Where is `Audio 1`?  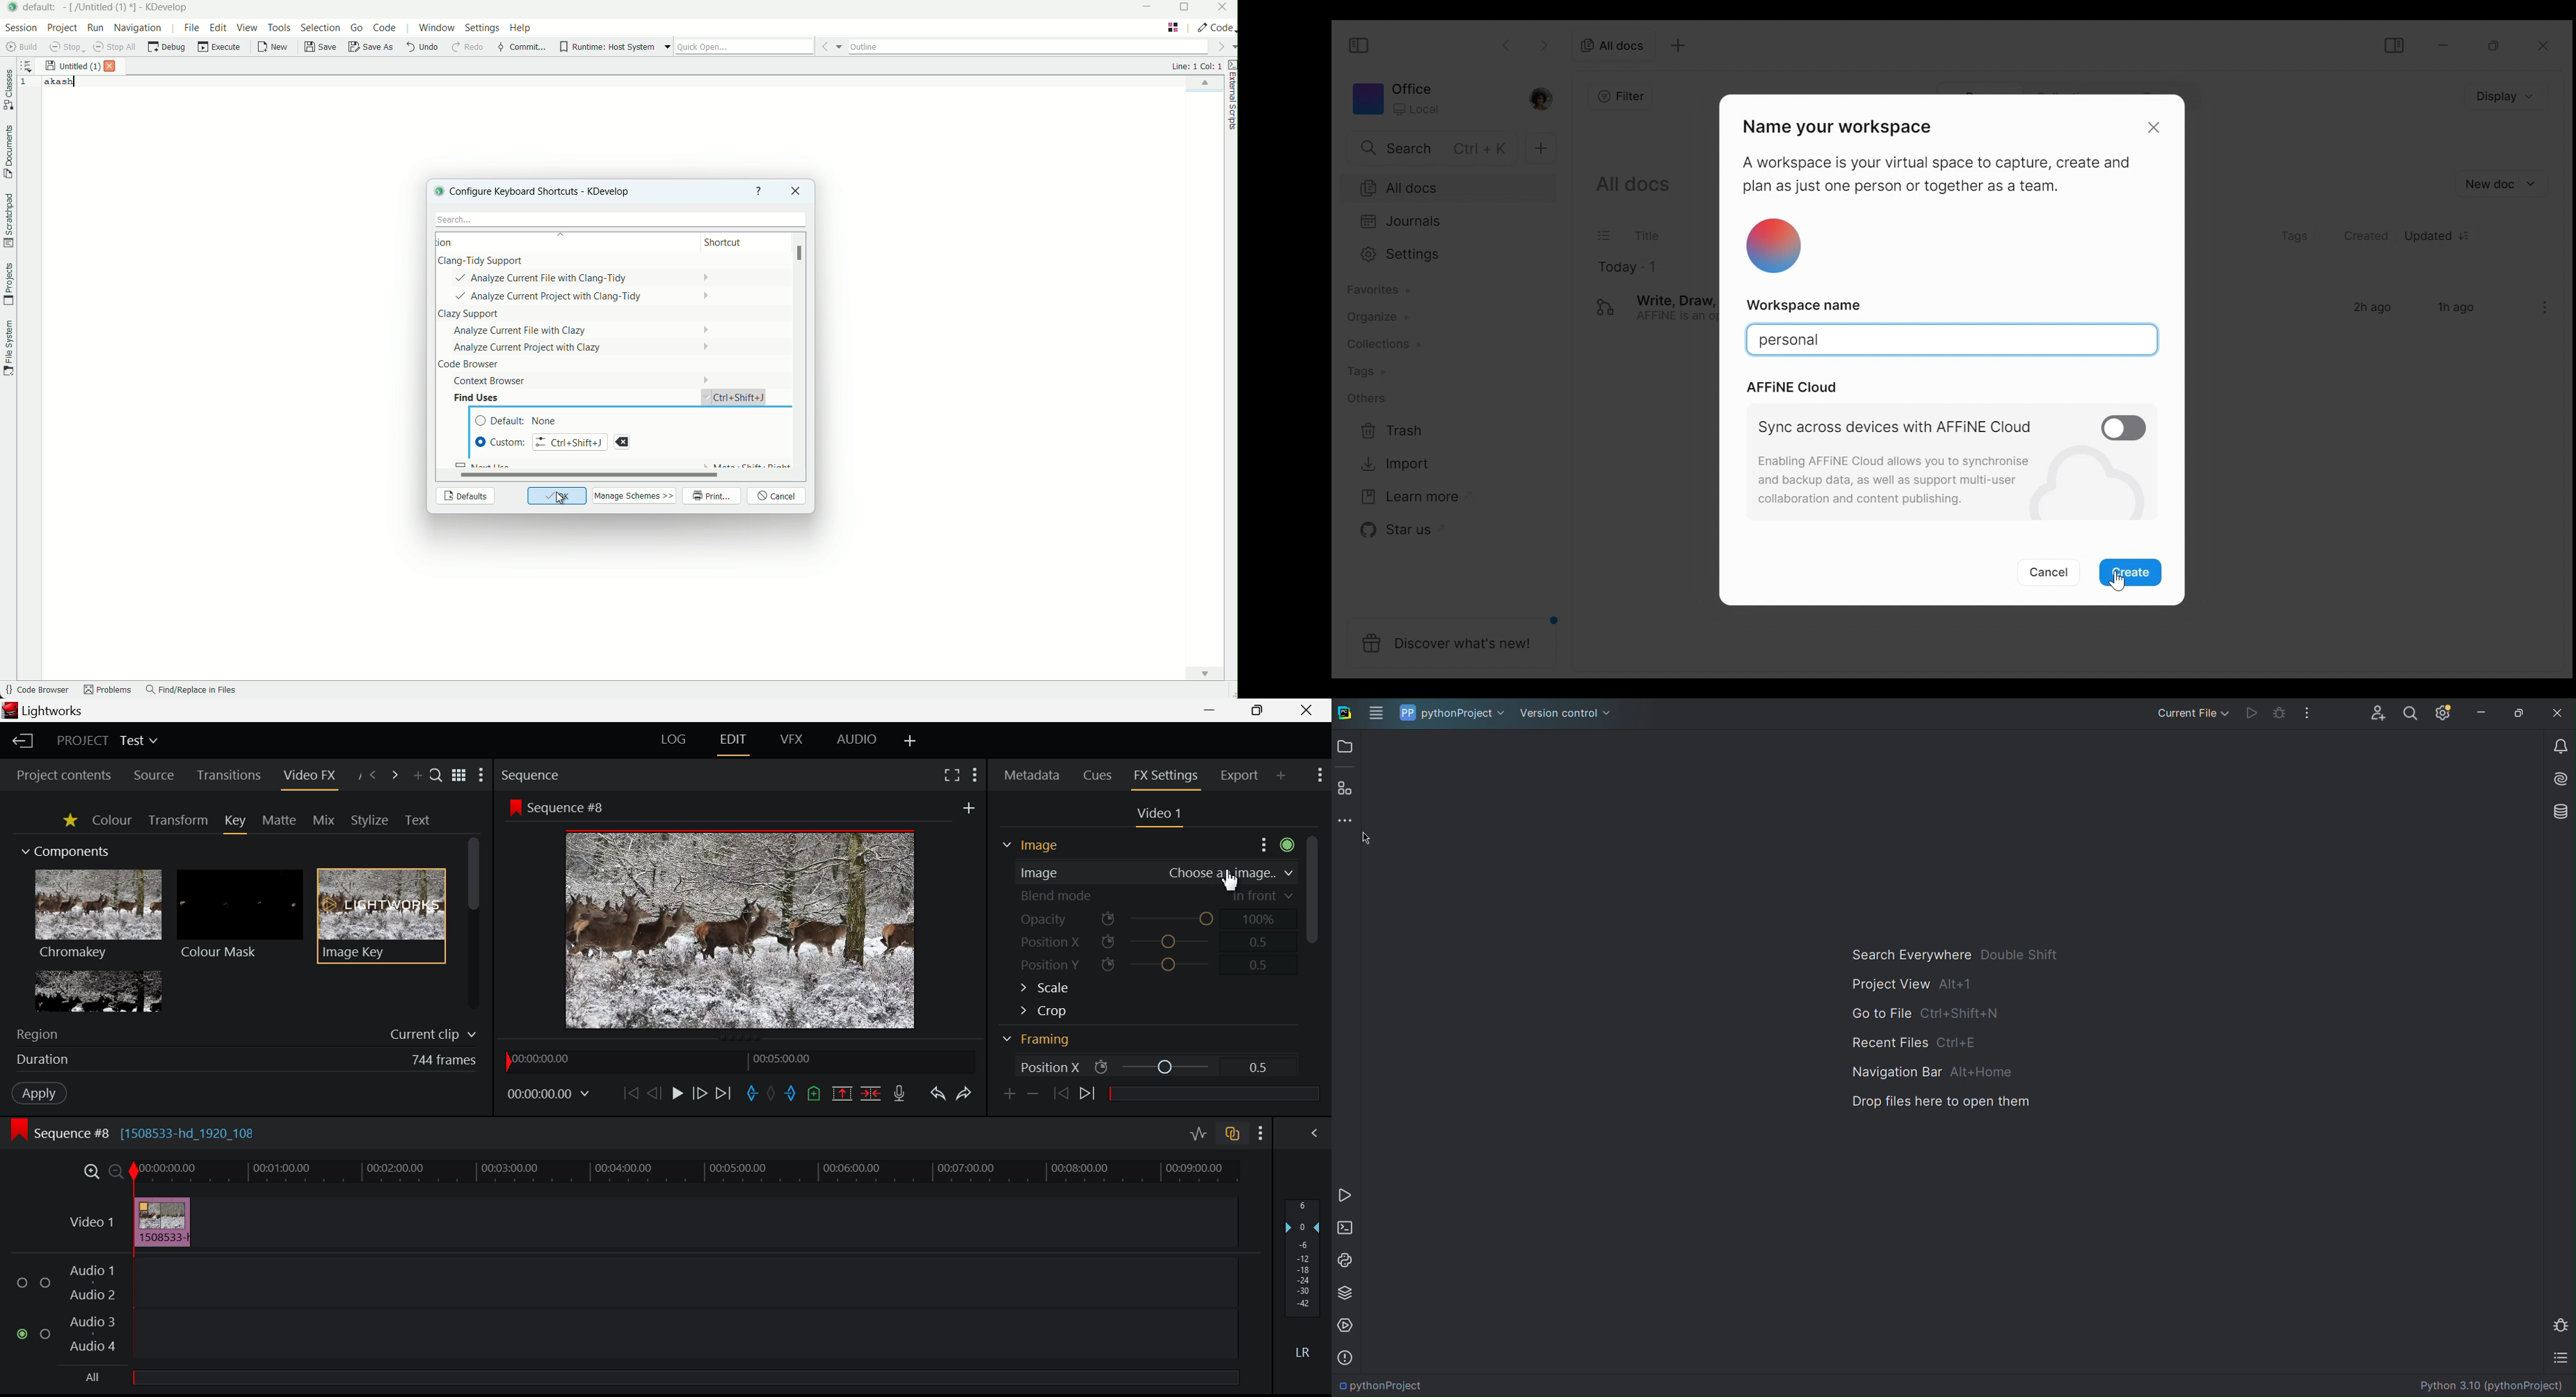 Audio 1 is located at coordinates (92, 1271).